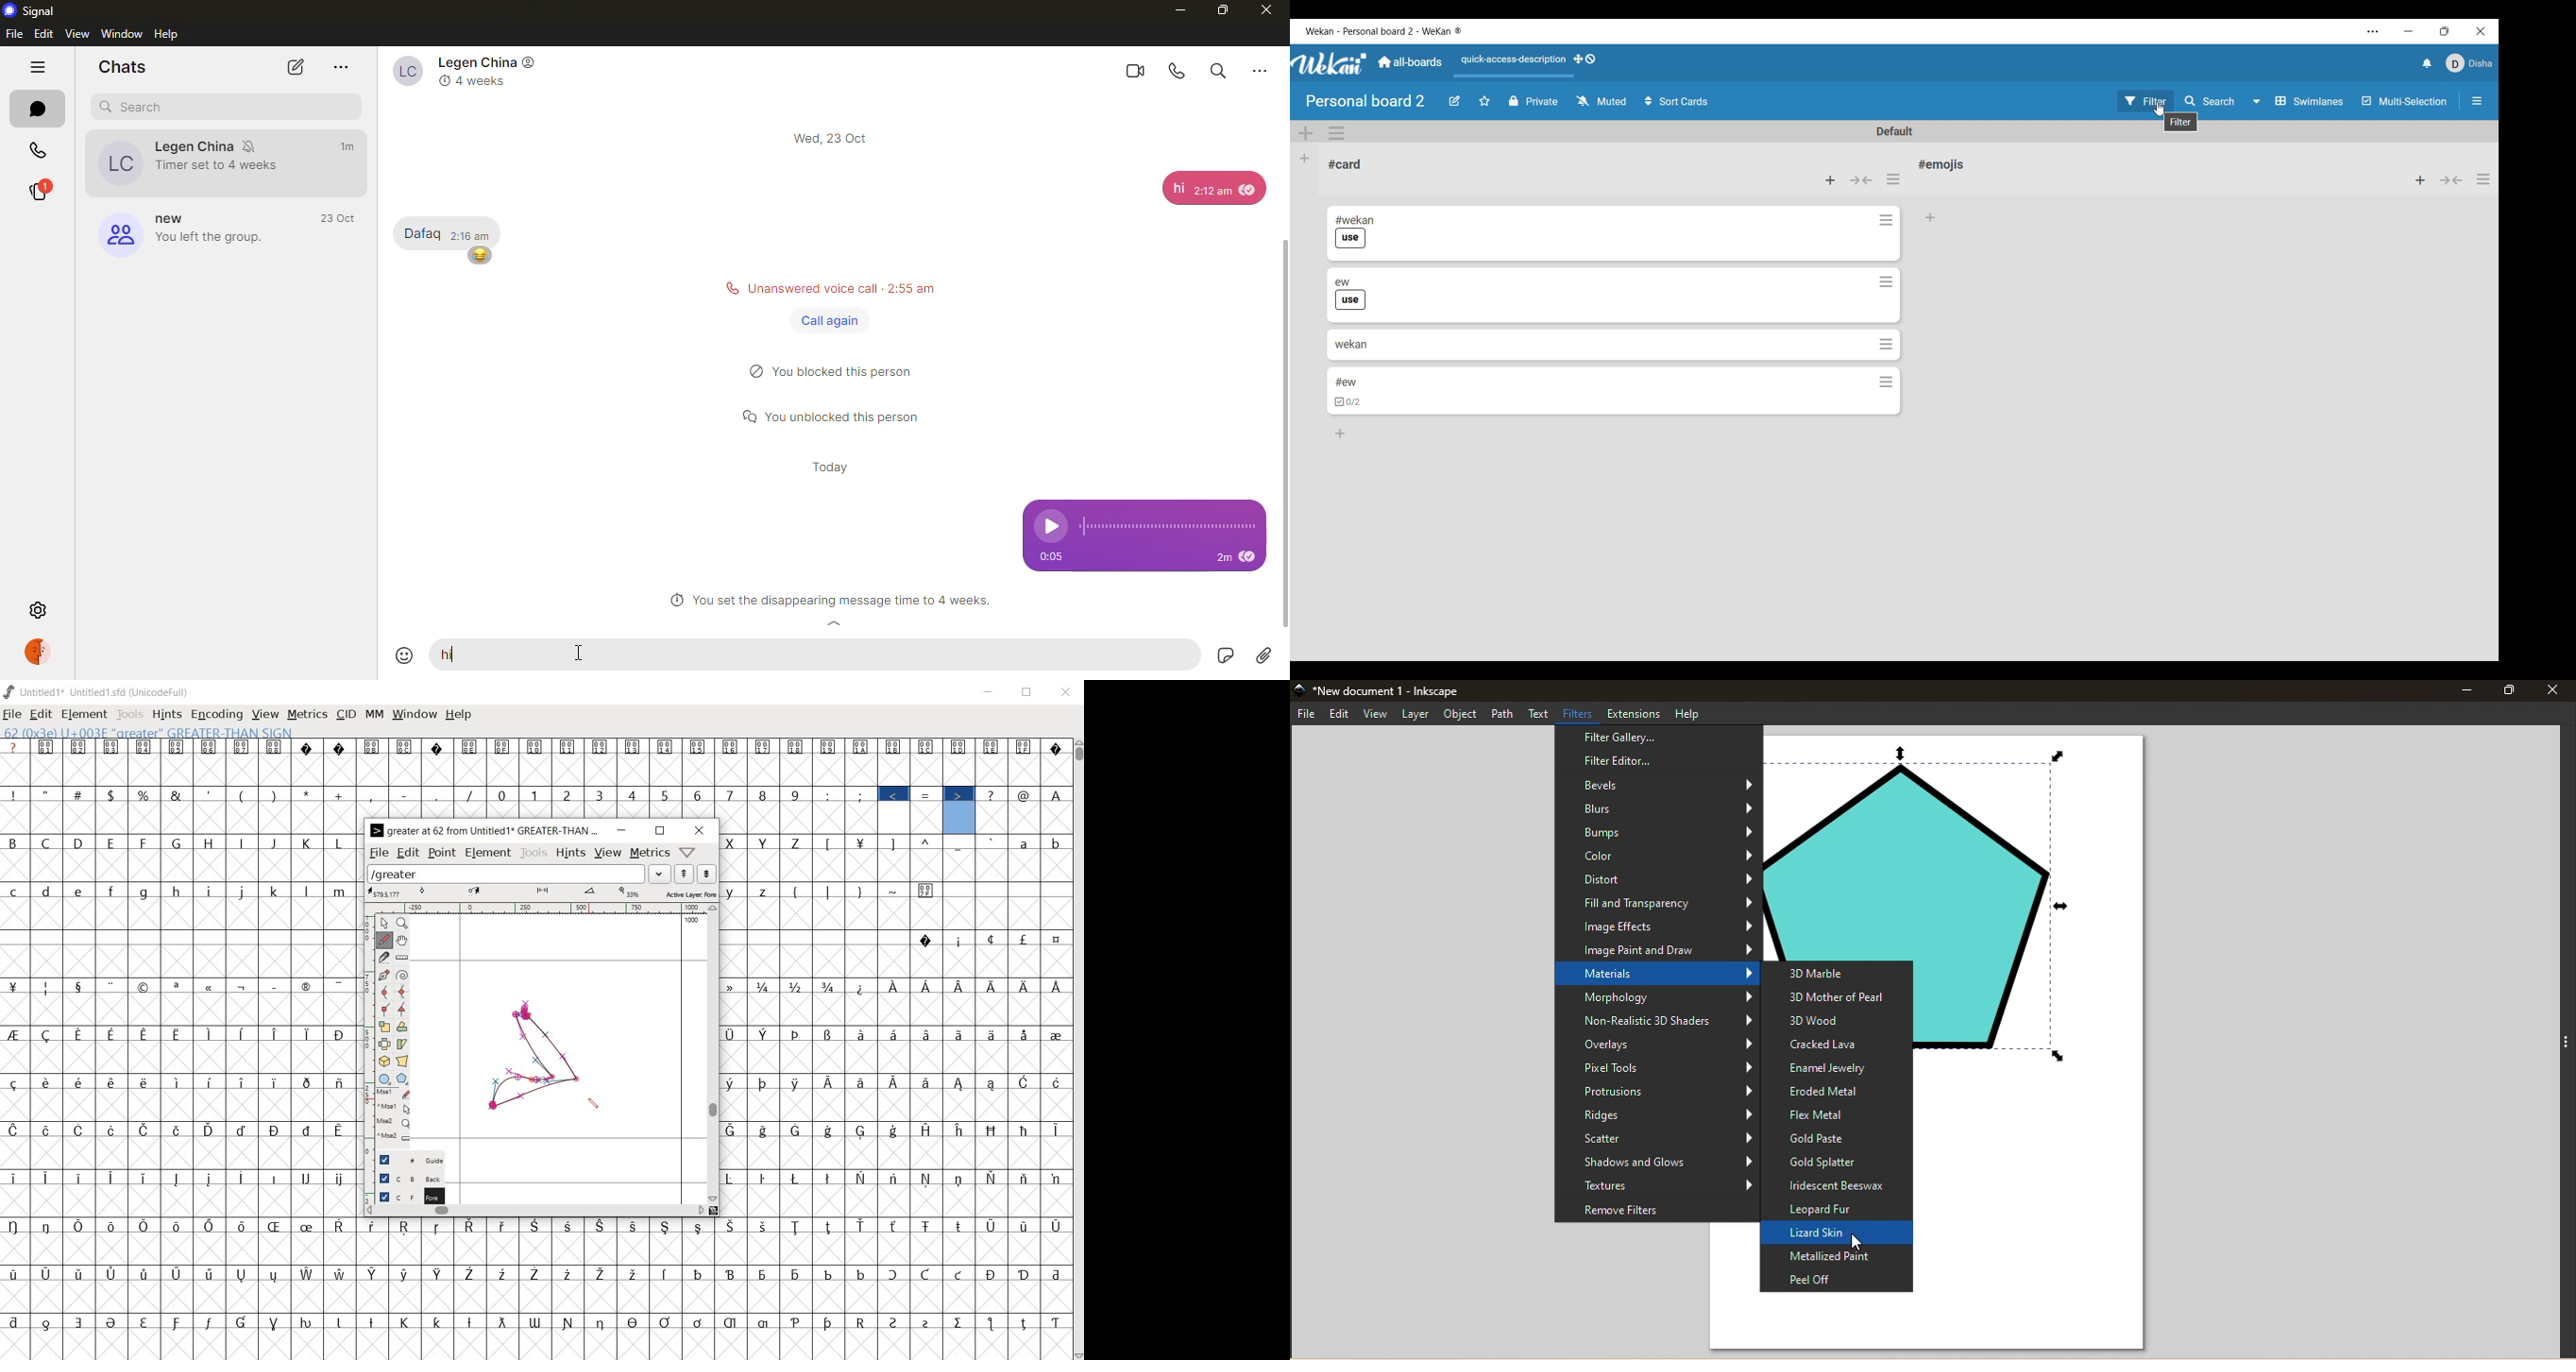  I want to click on Collapse, so click(1861, 180).